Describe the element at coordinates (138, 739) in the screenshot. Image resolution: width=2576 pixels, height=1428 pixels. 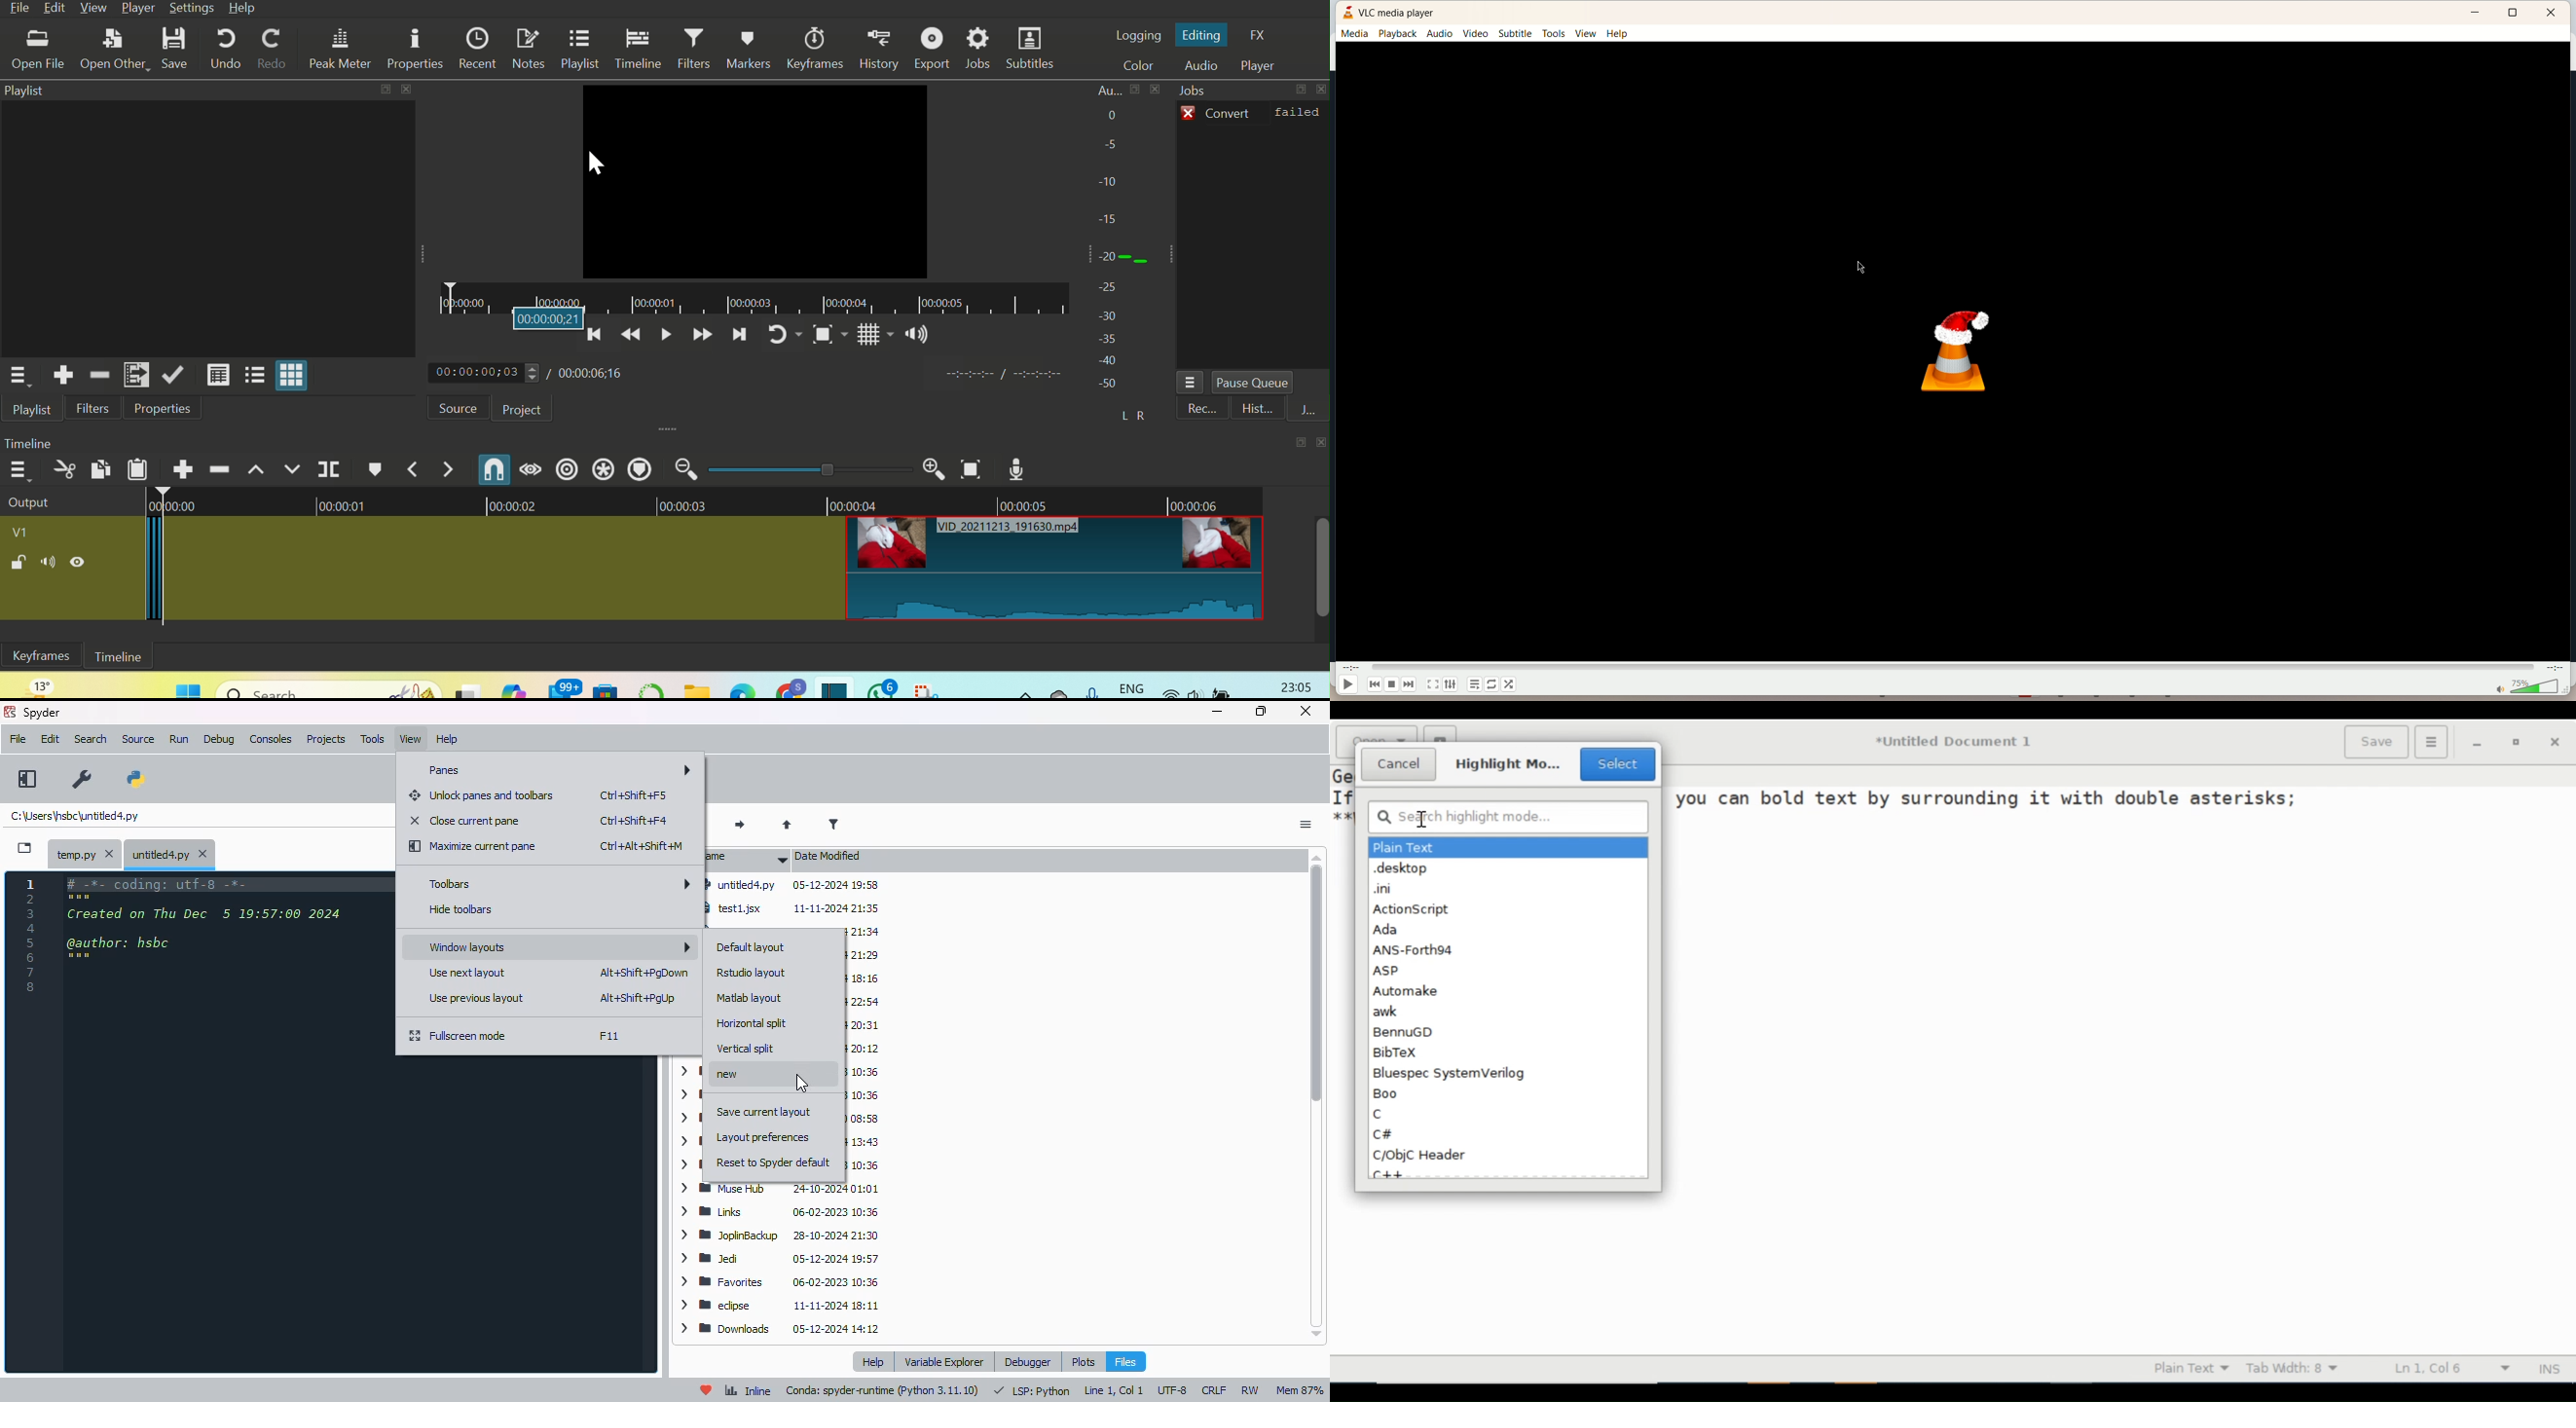
I see `source` at that location.